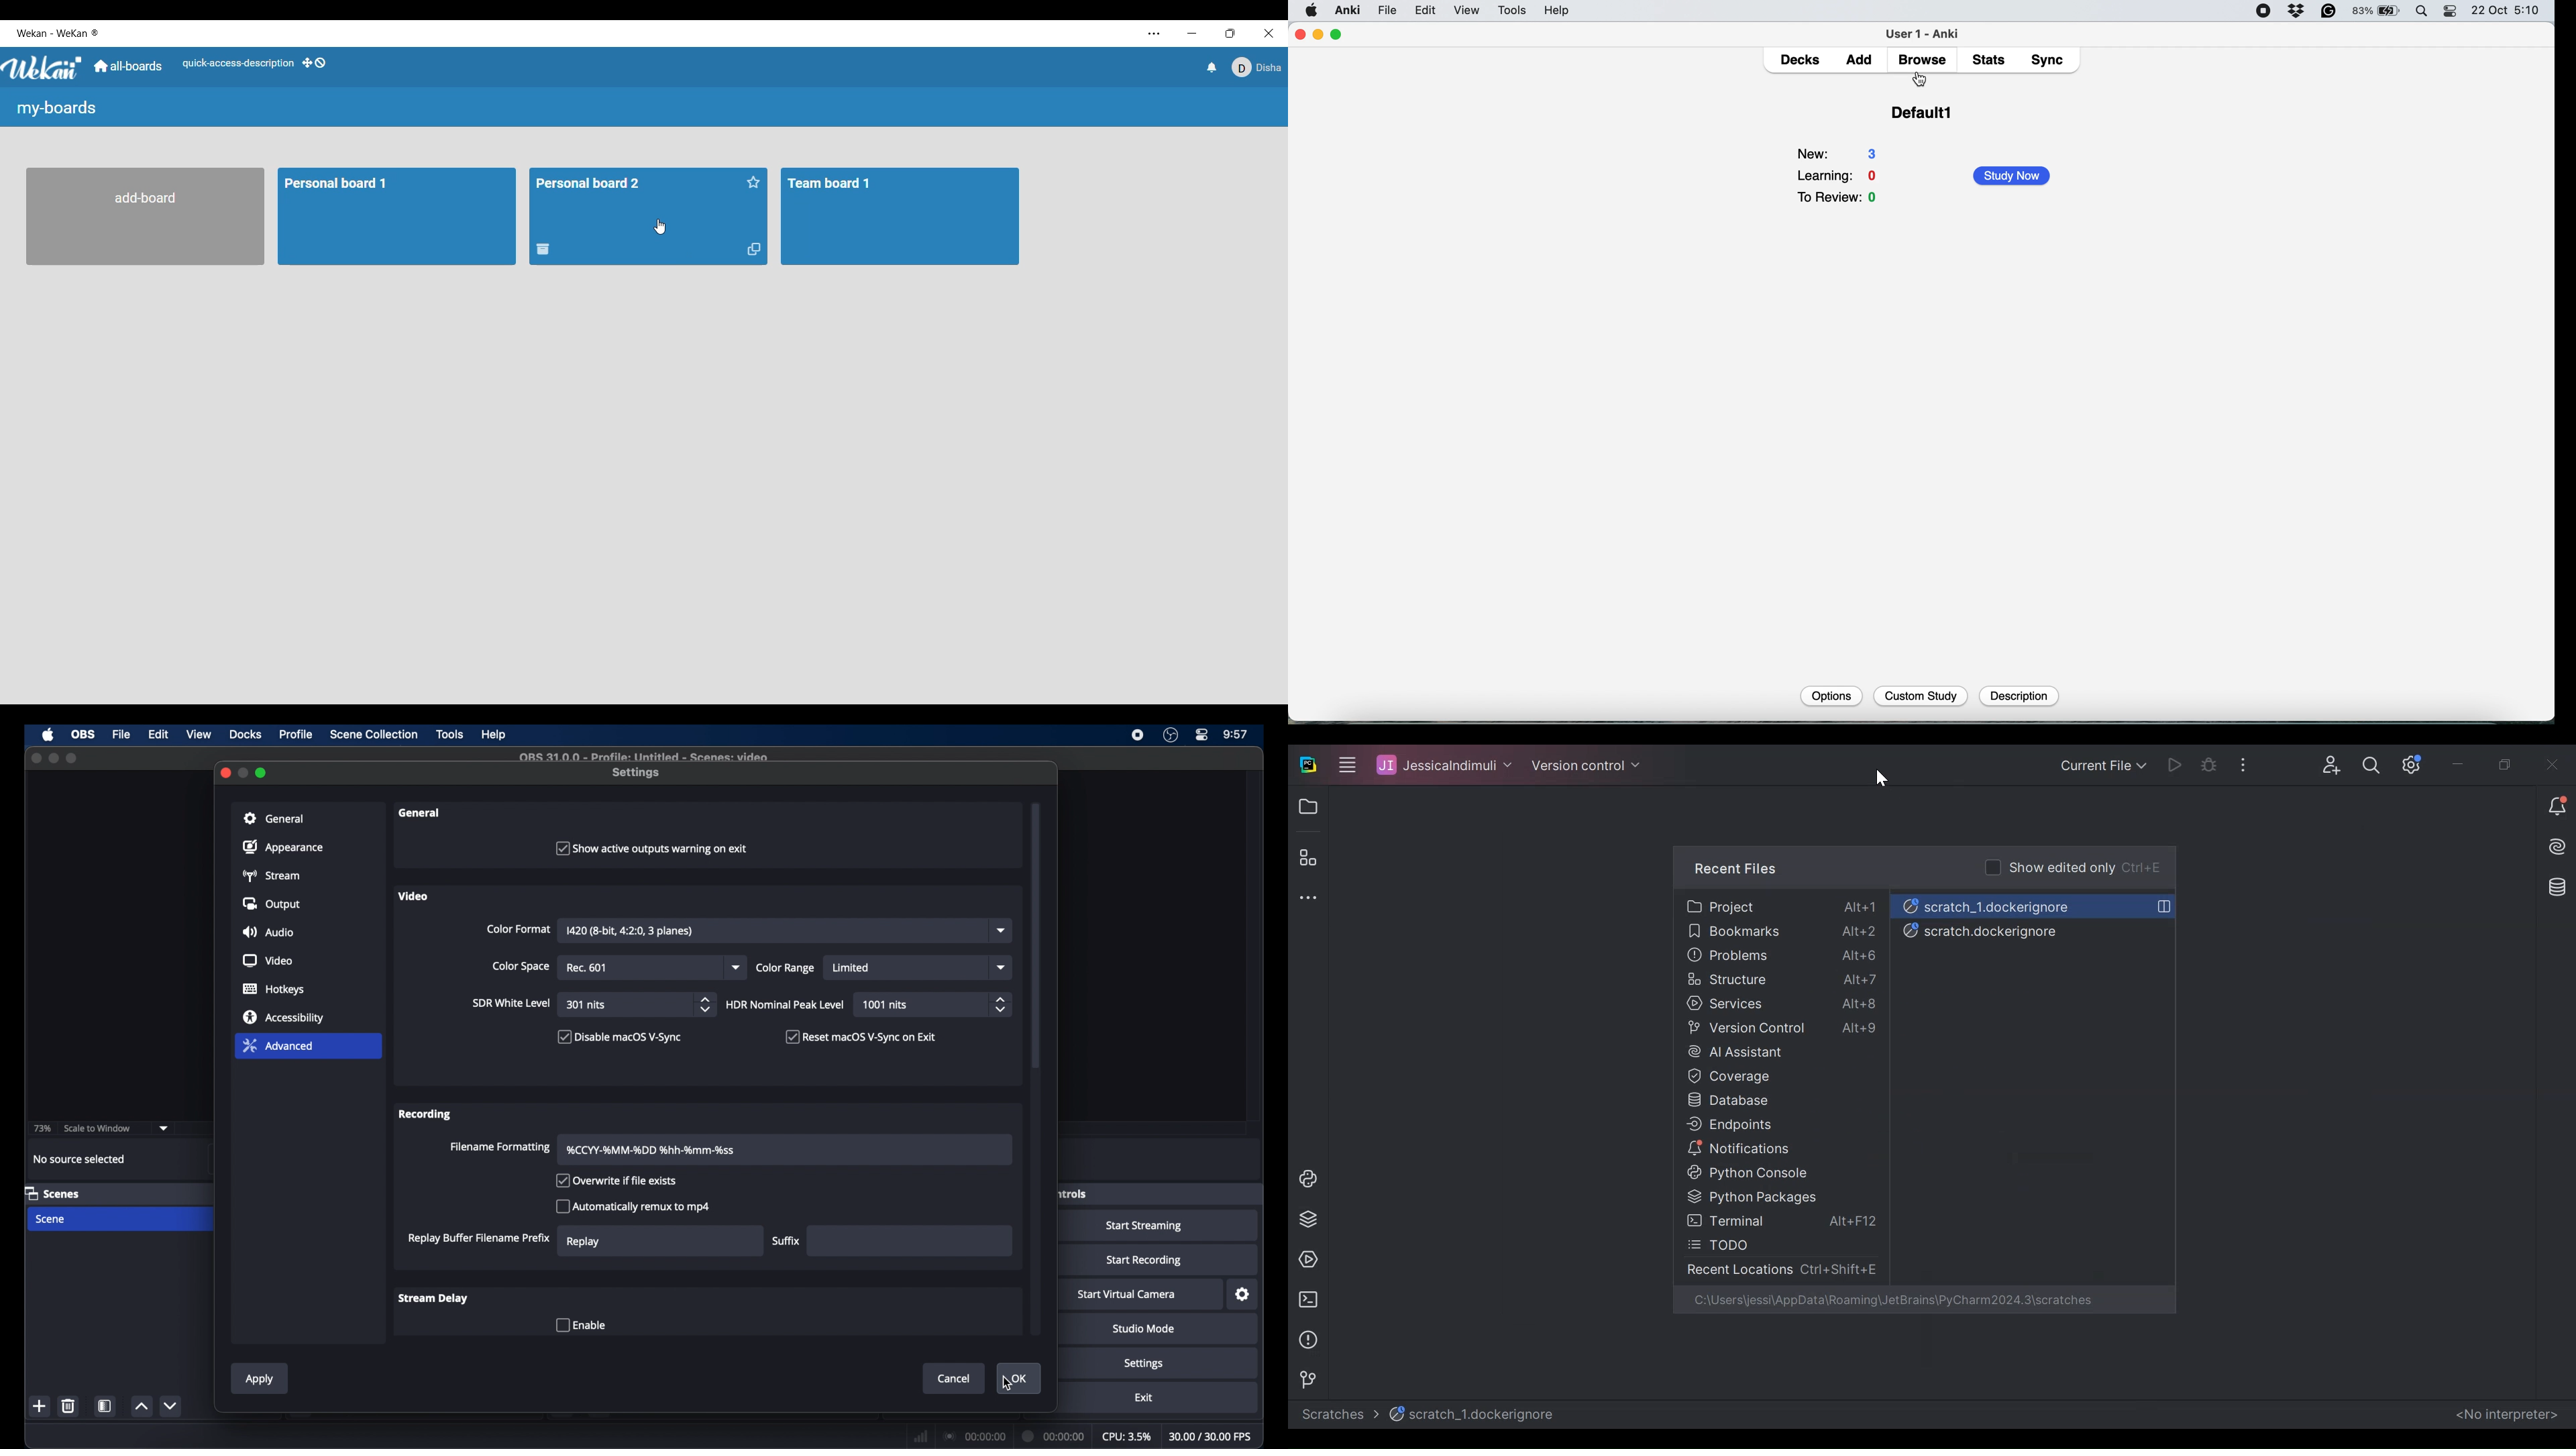  I want to click on file, so click(1387, 11).